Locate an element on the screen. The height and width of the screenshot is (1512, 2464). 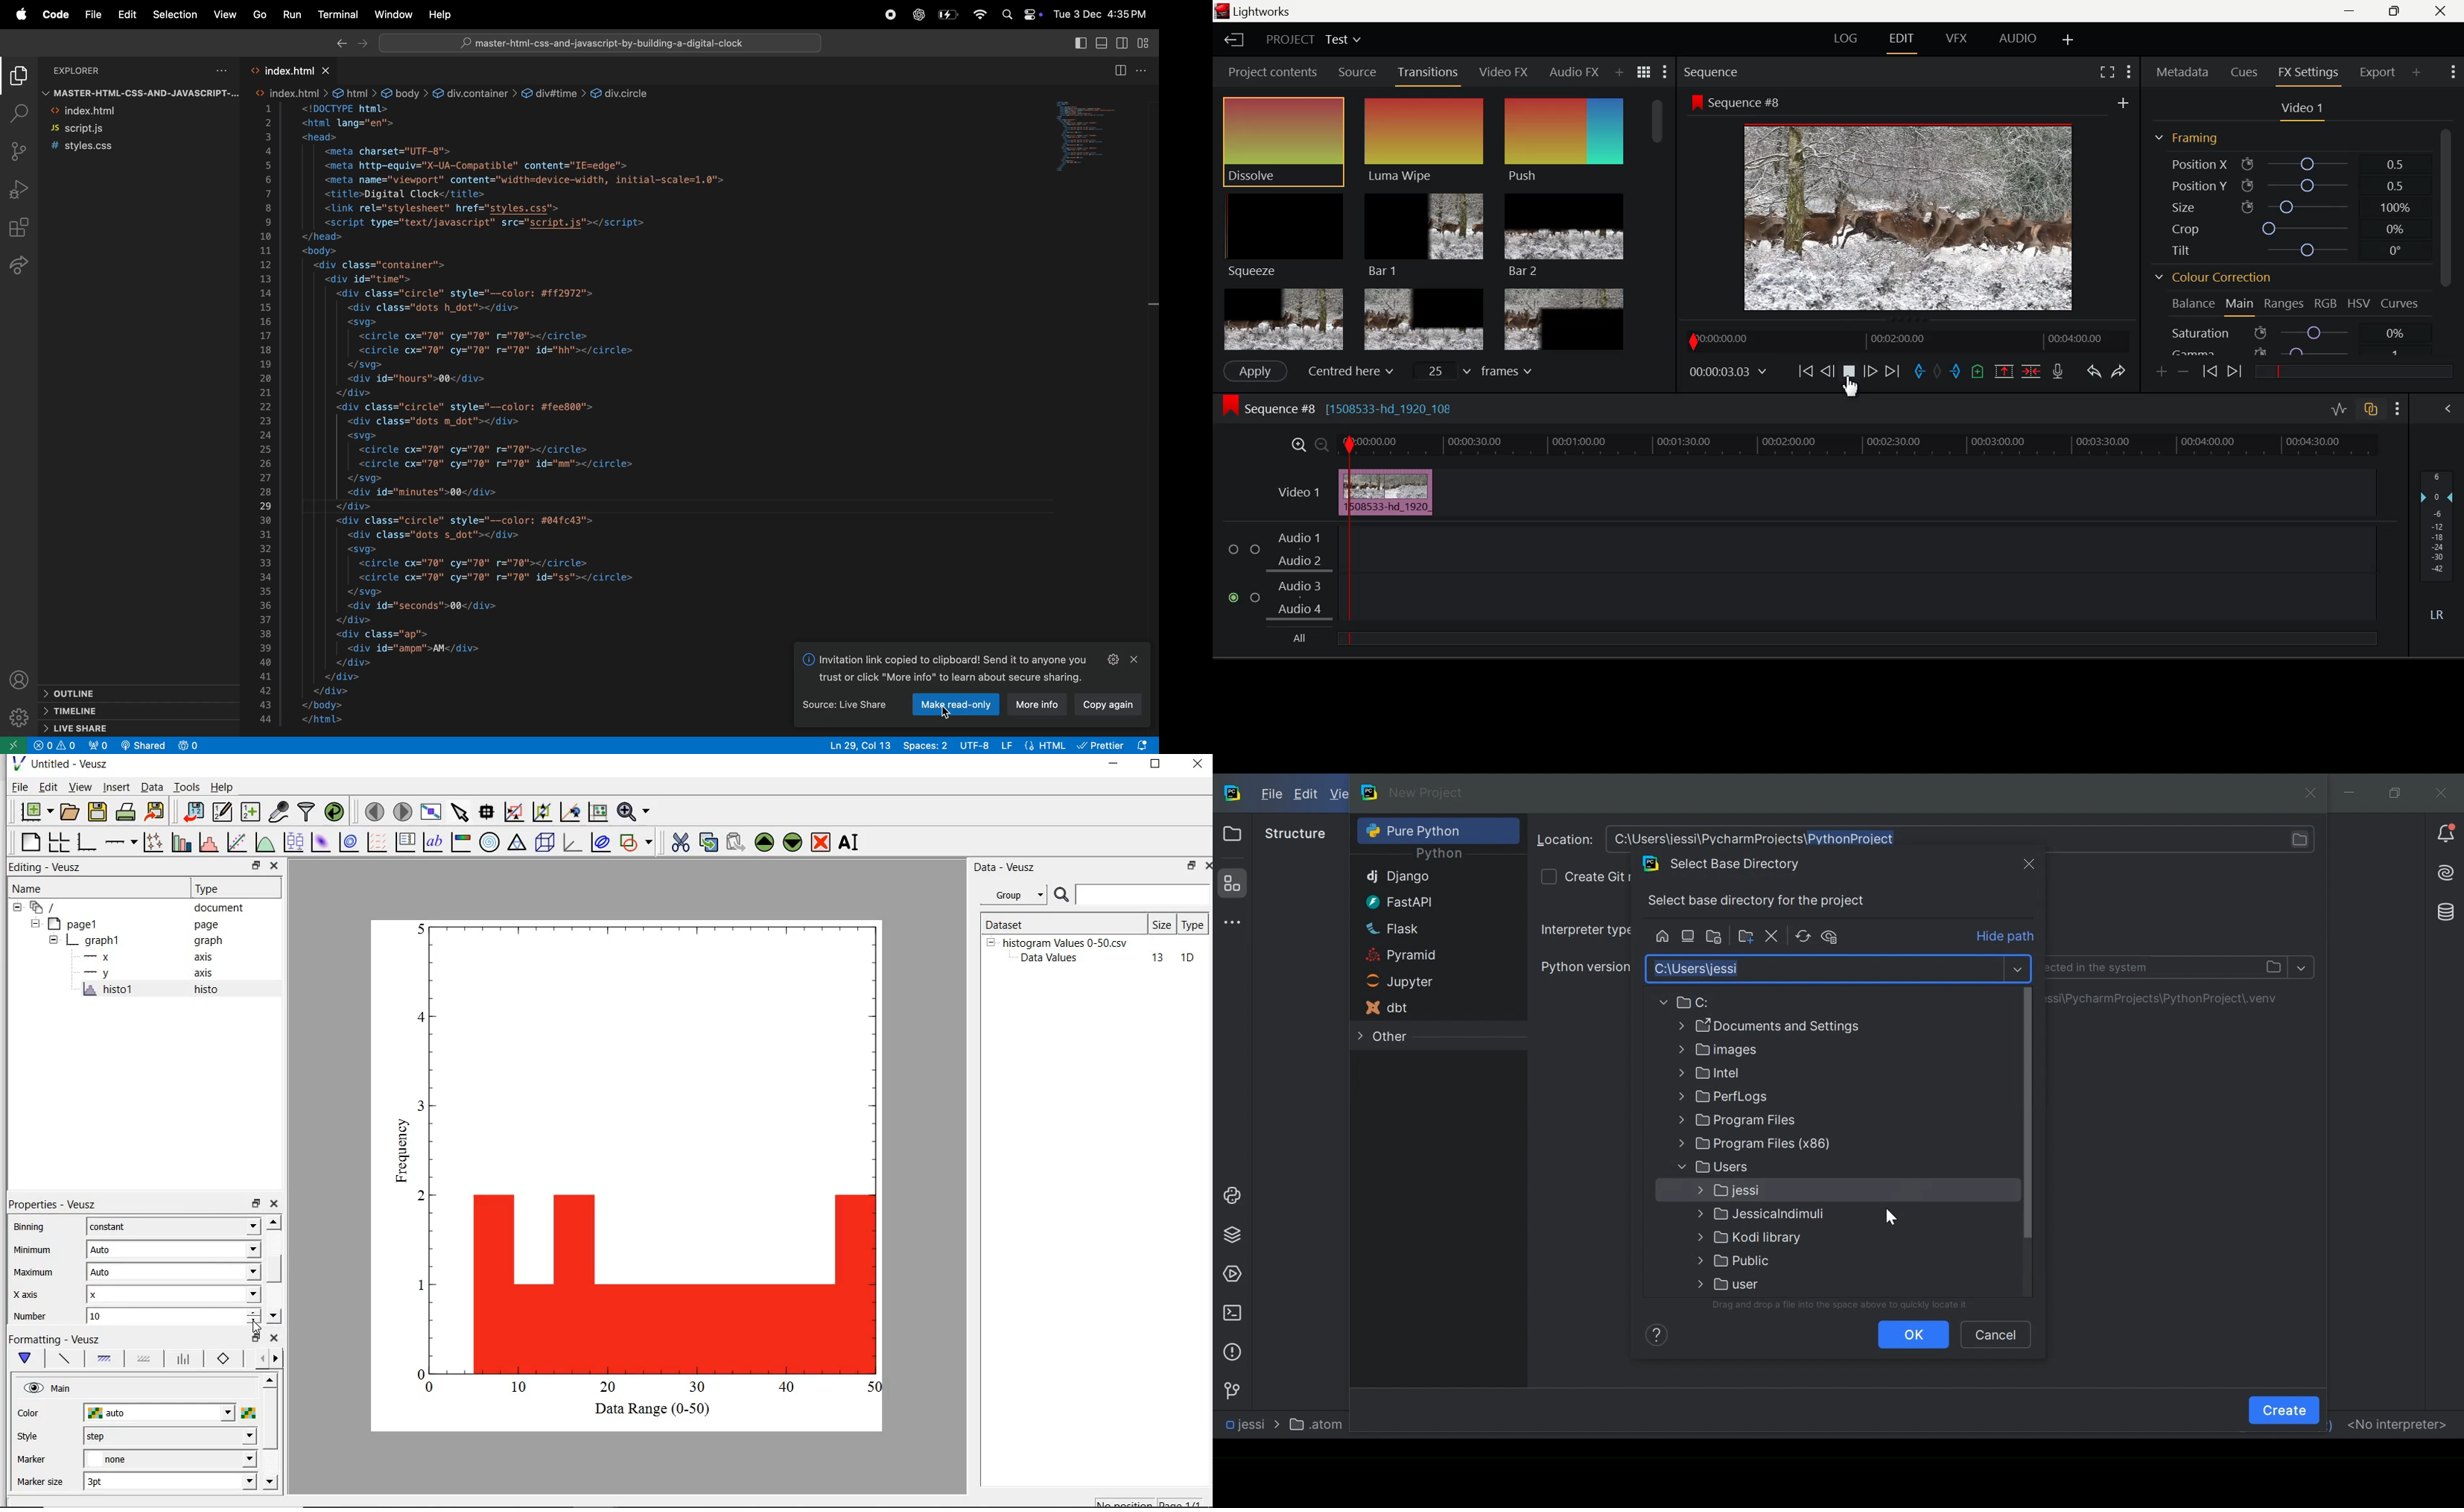
Transitions Panel Open is located at coordinates (1428, 76).